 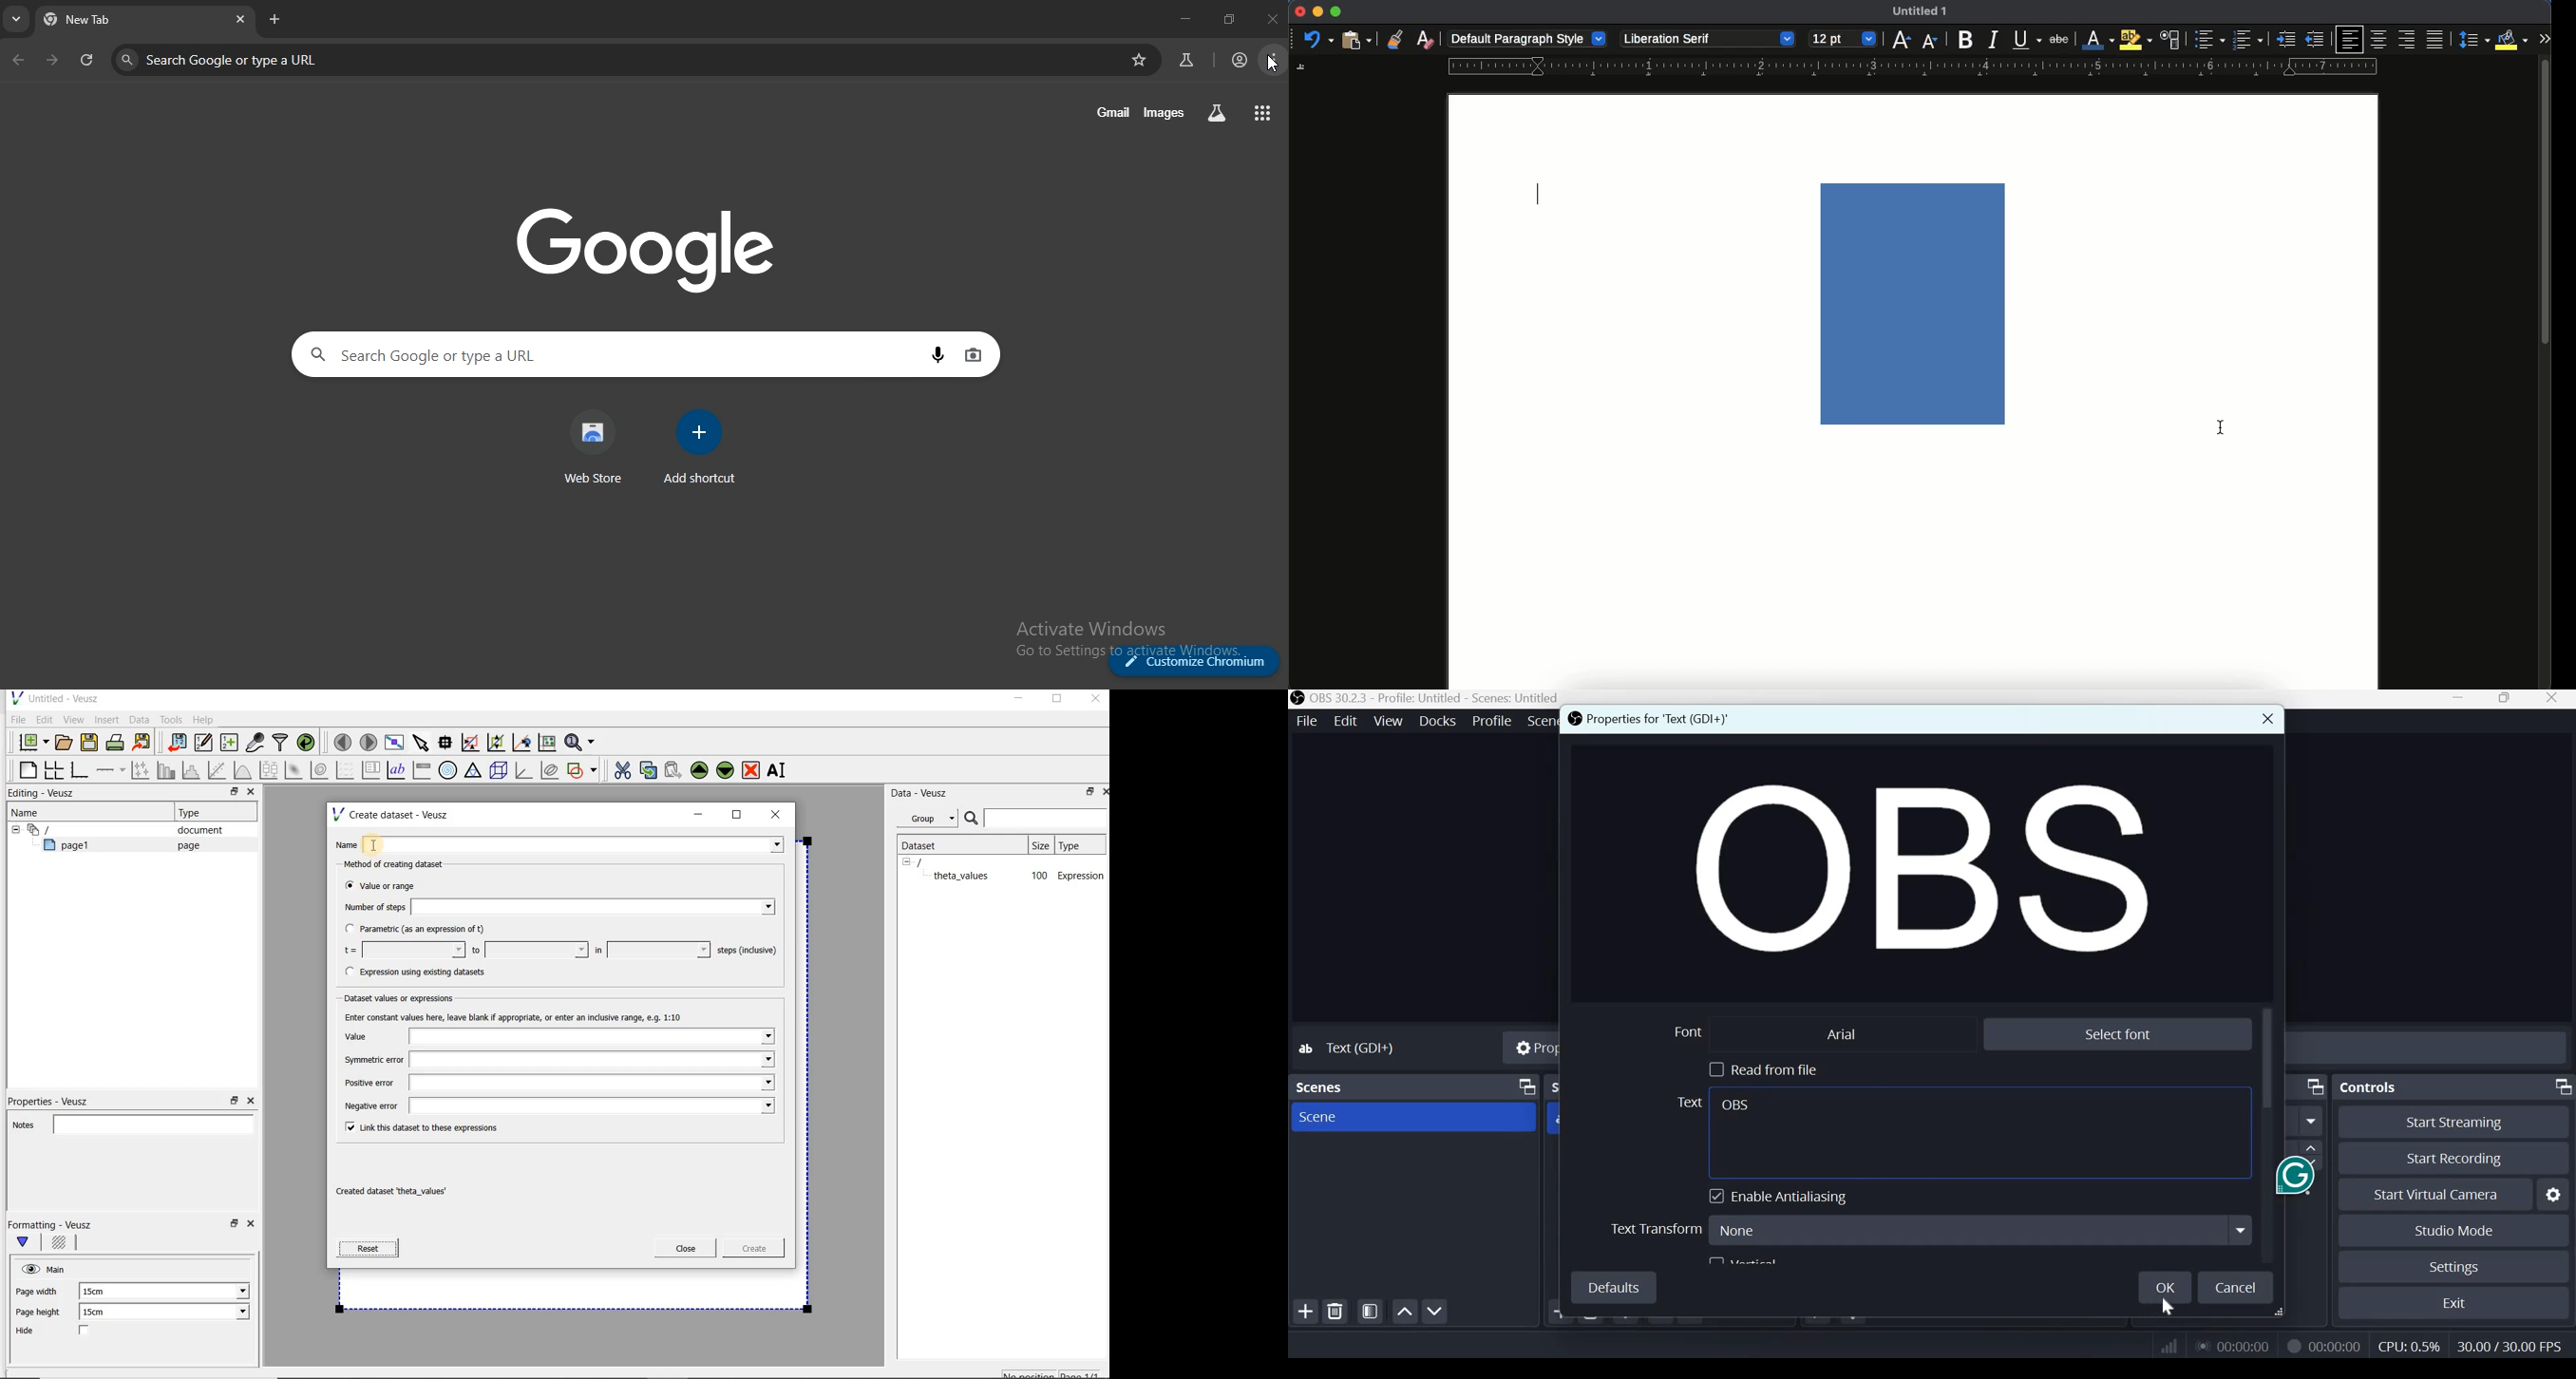 What do you see at coordinates (1837, 1034) in the screenshot?
I see `Arial` at bounding box center [1837, 1034].